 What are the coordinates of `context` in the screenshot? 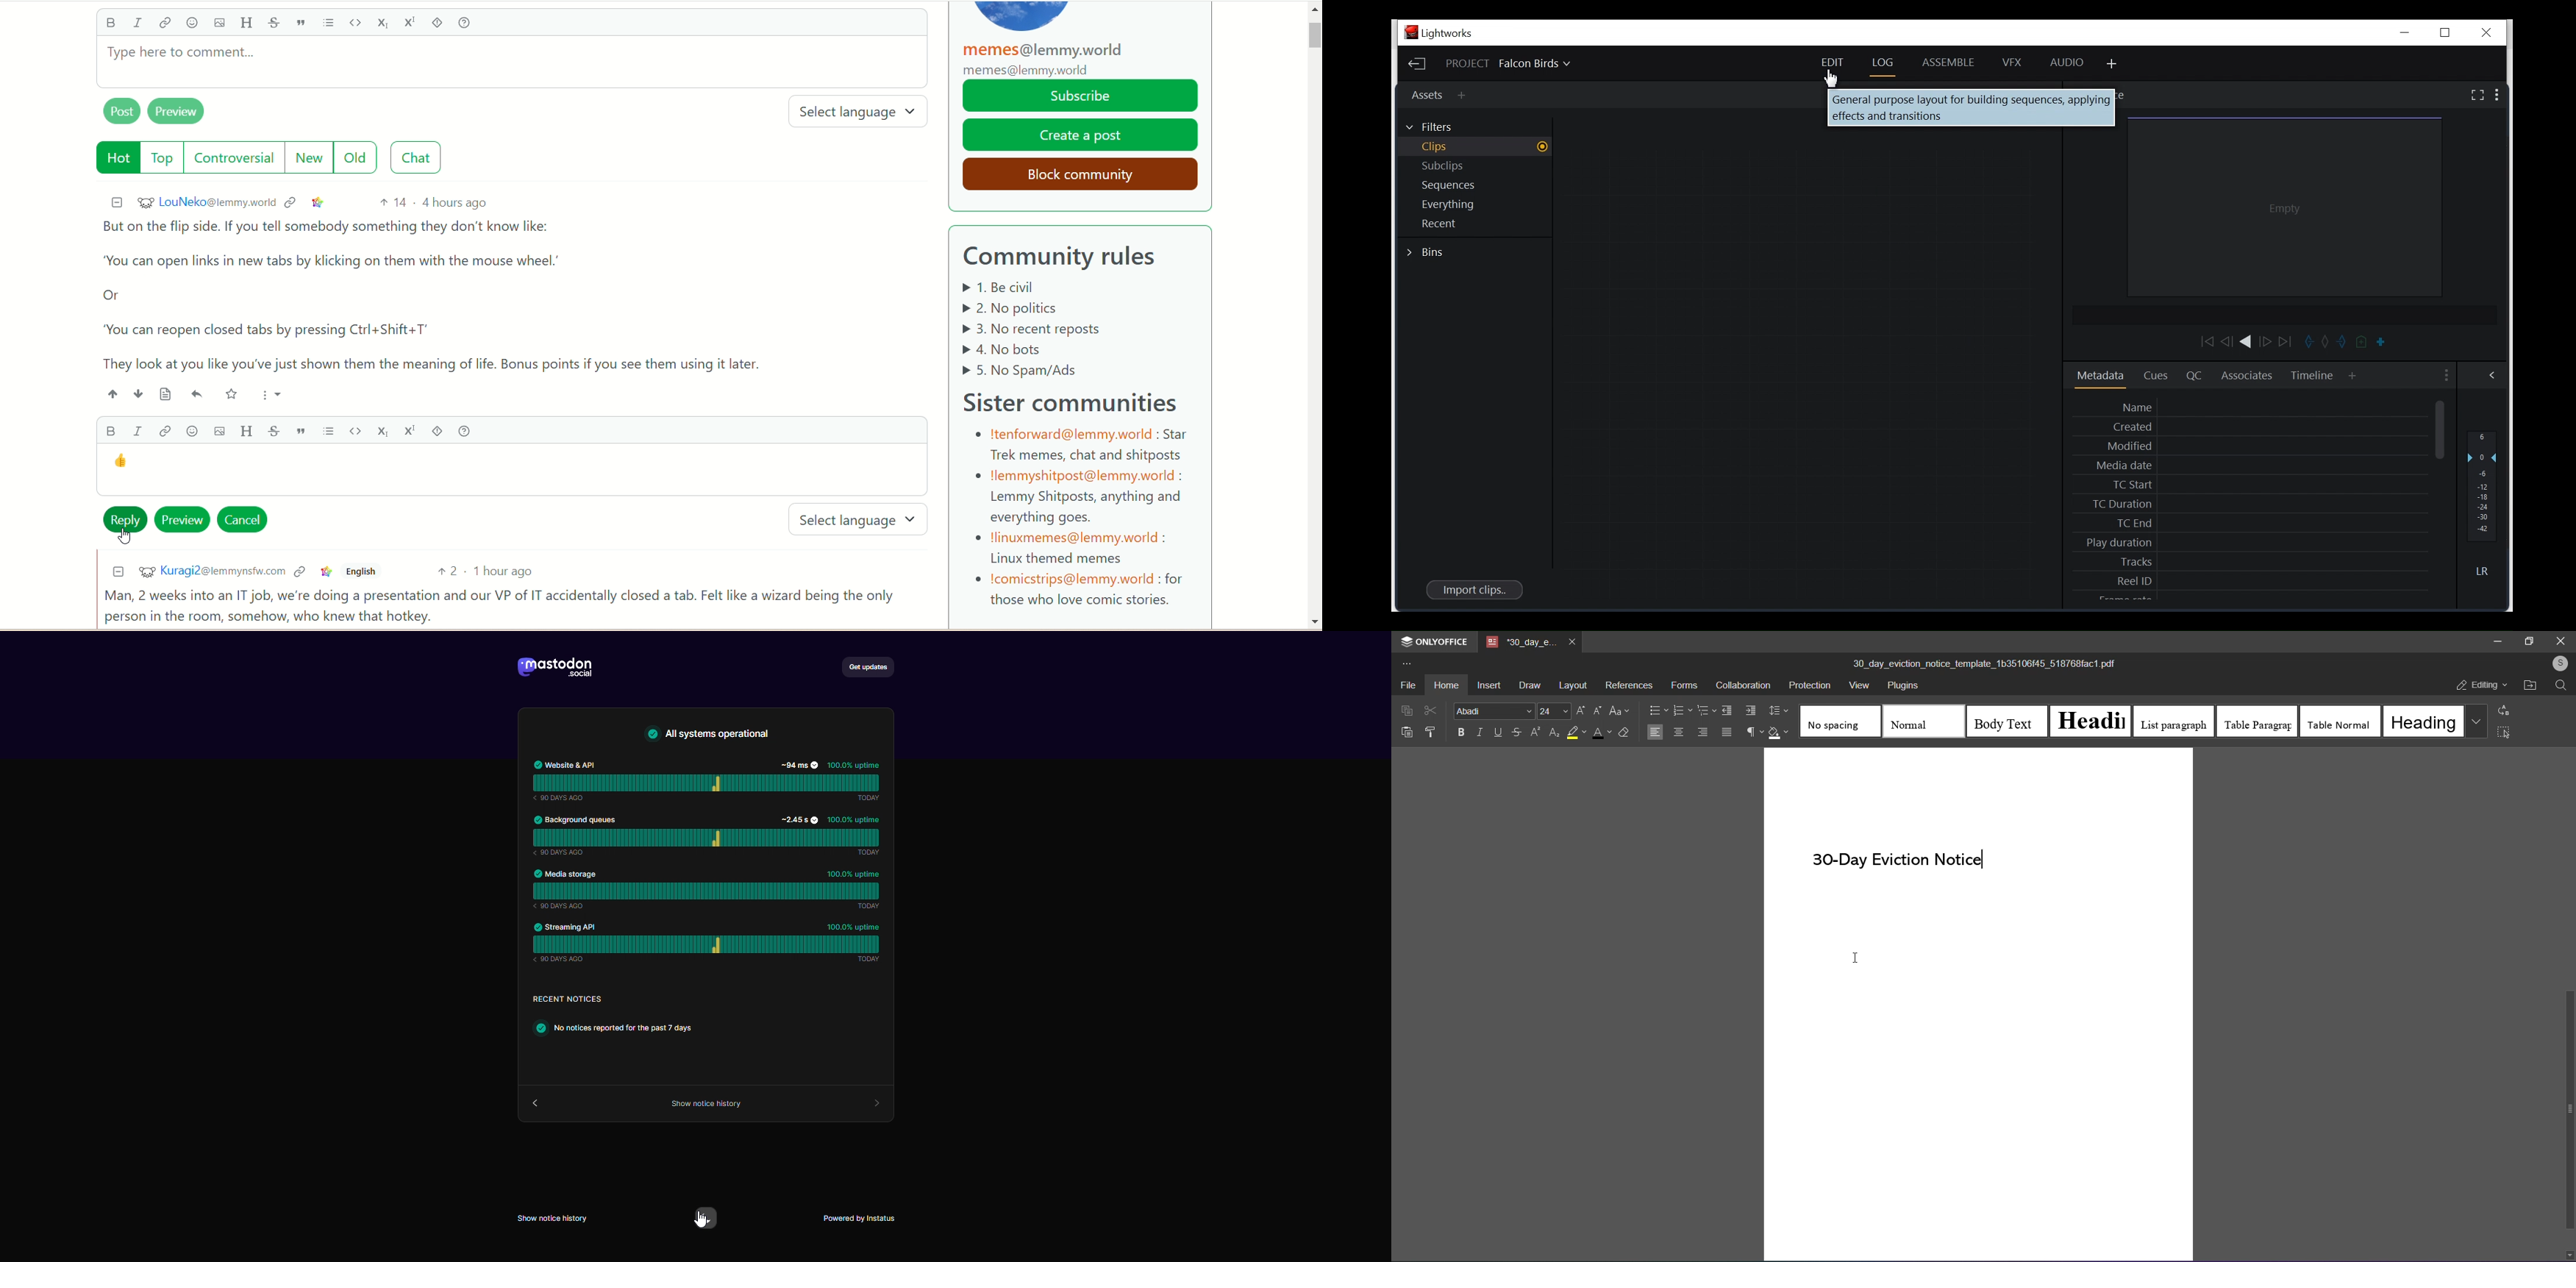 It's located at (293, 201).